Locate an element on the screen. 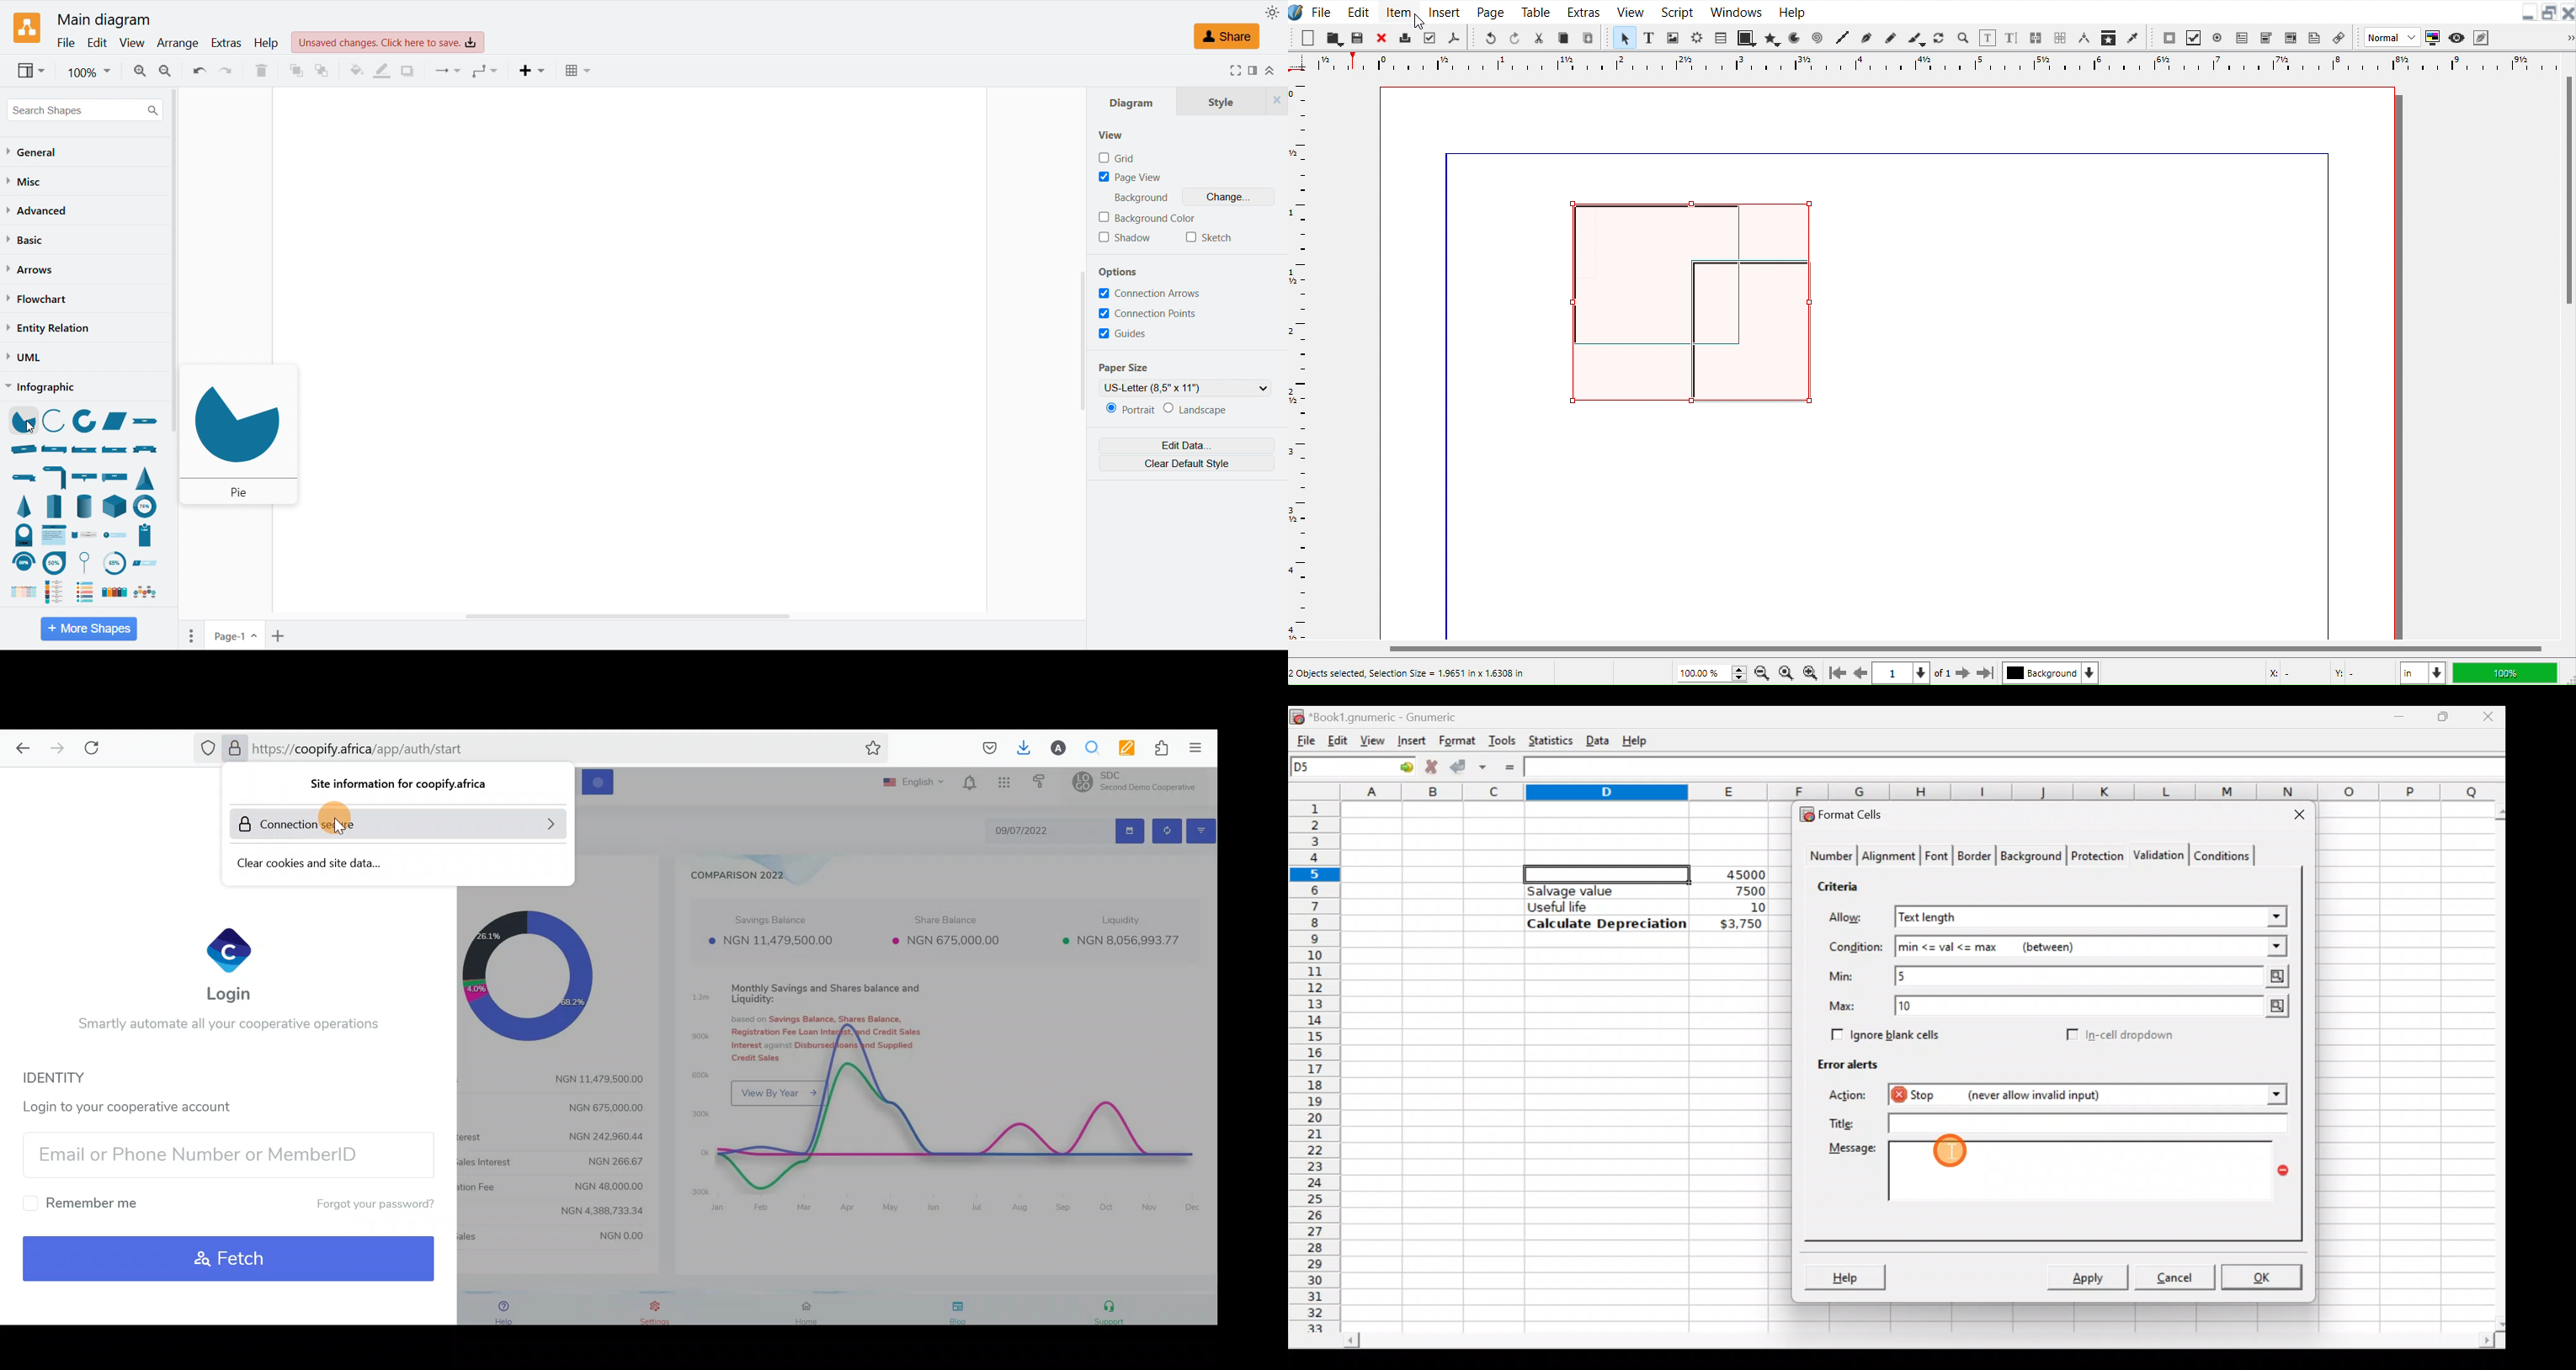 Image resolution: width=2576 pixels, height=1372 pixels. Gnumeric logo is located at coordinates (1297, 715).